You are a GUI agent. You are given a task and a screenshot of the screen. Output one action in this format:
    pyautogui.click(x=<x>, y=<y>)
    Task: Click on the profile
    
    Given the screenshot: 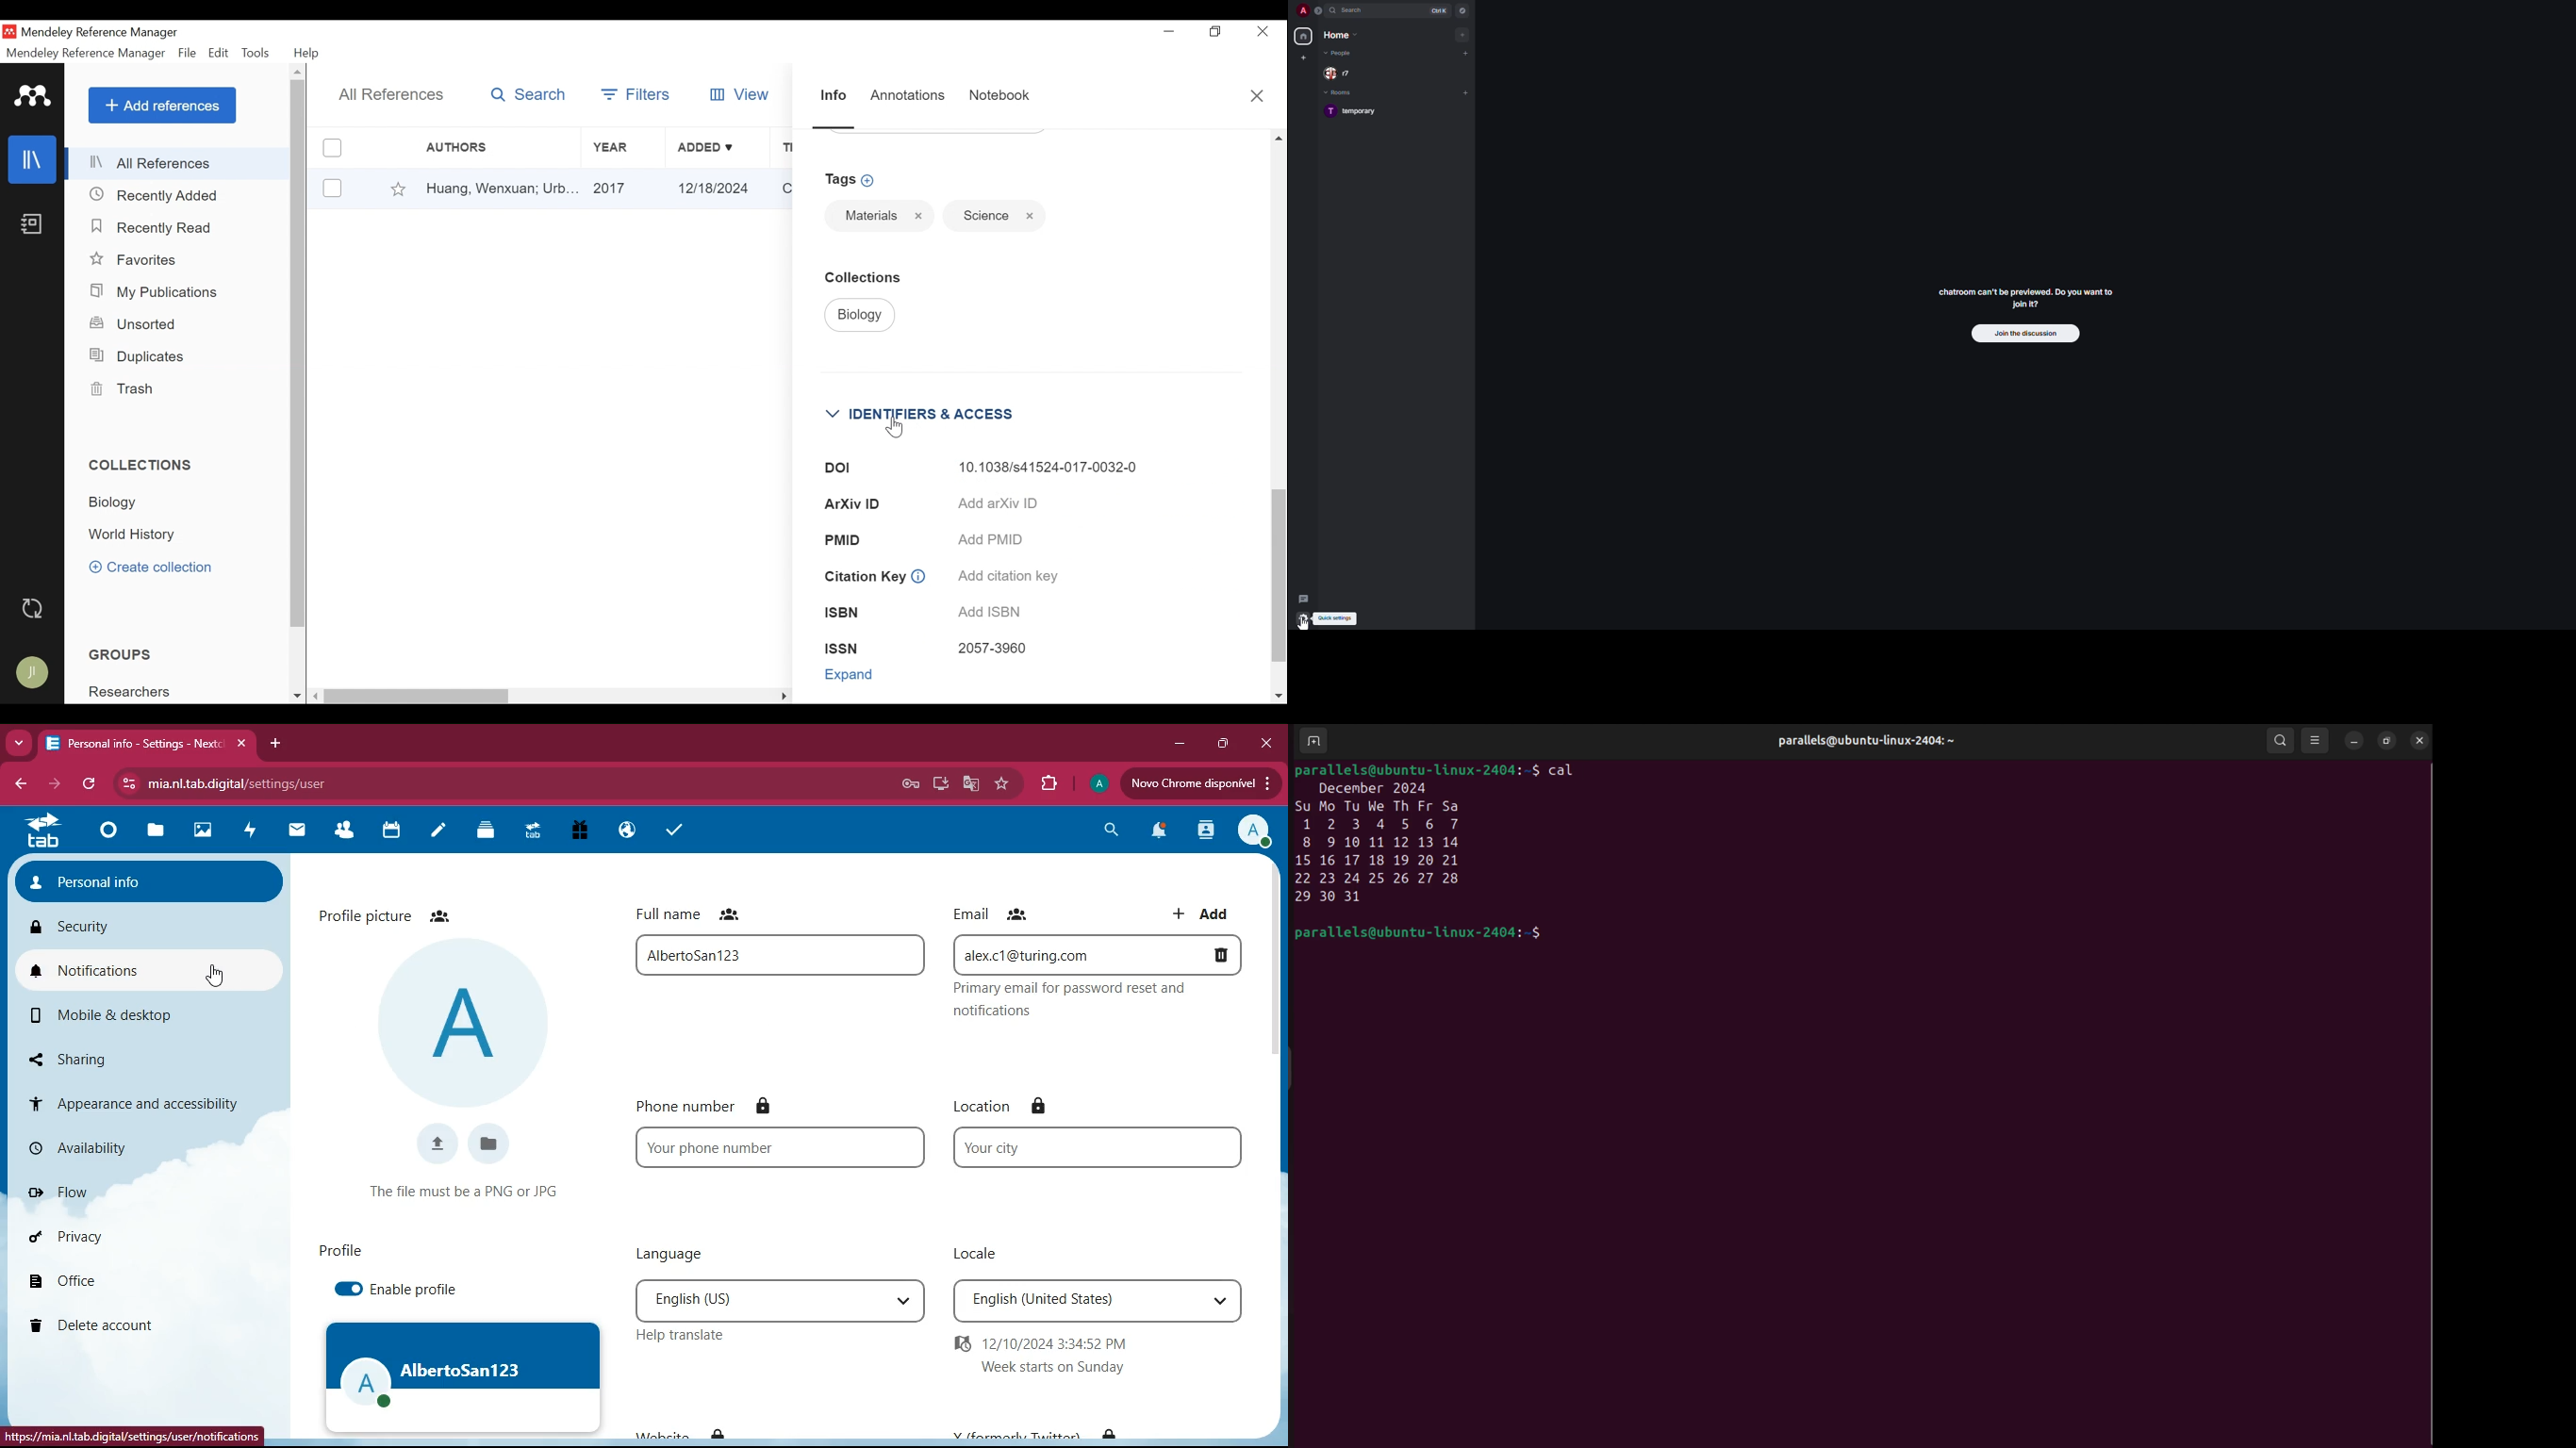 What is the action you would take?
    pyautogui.click(x=1096, y=785)
    